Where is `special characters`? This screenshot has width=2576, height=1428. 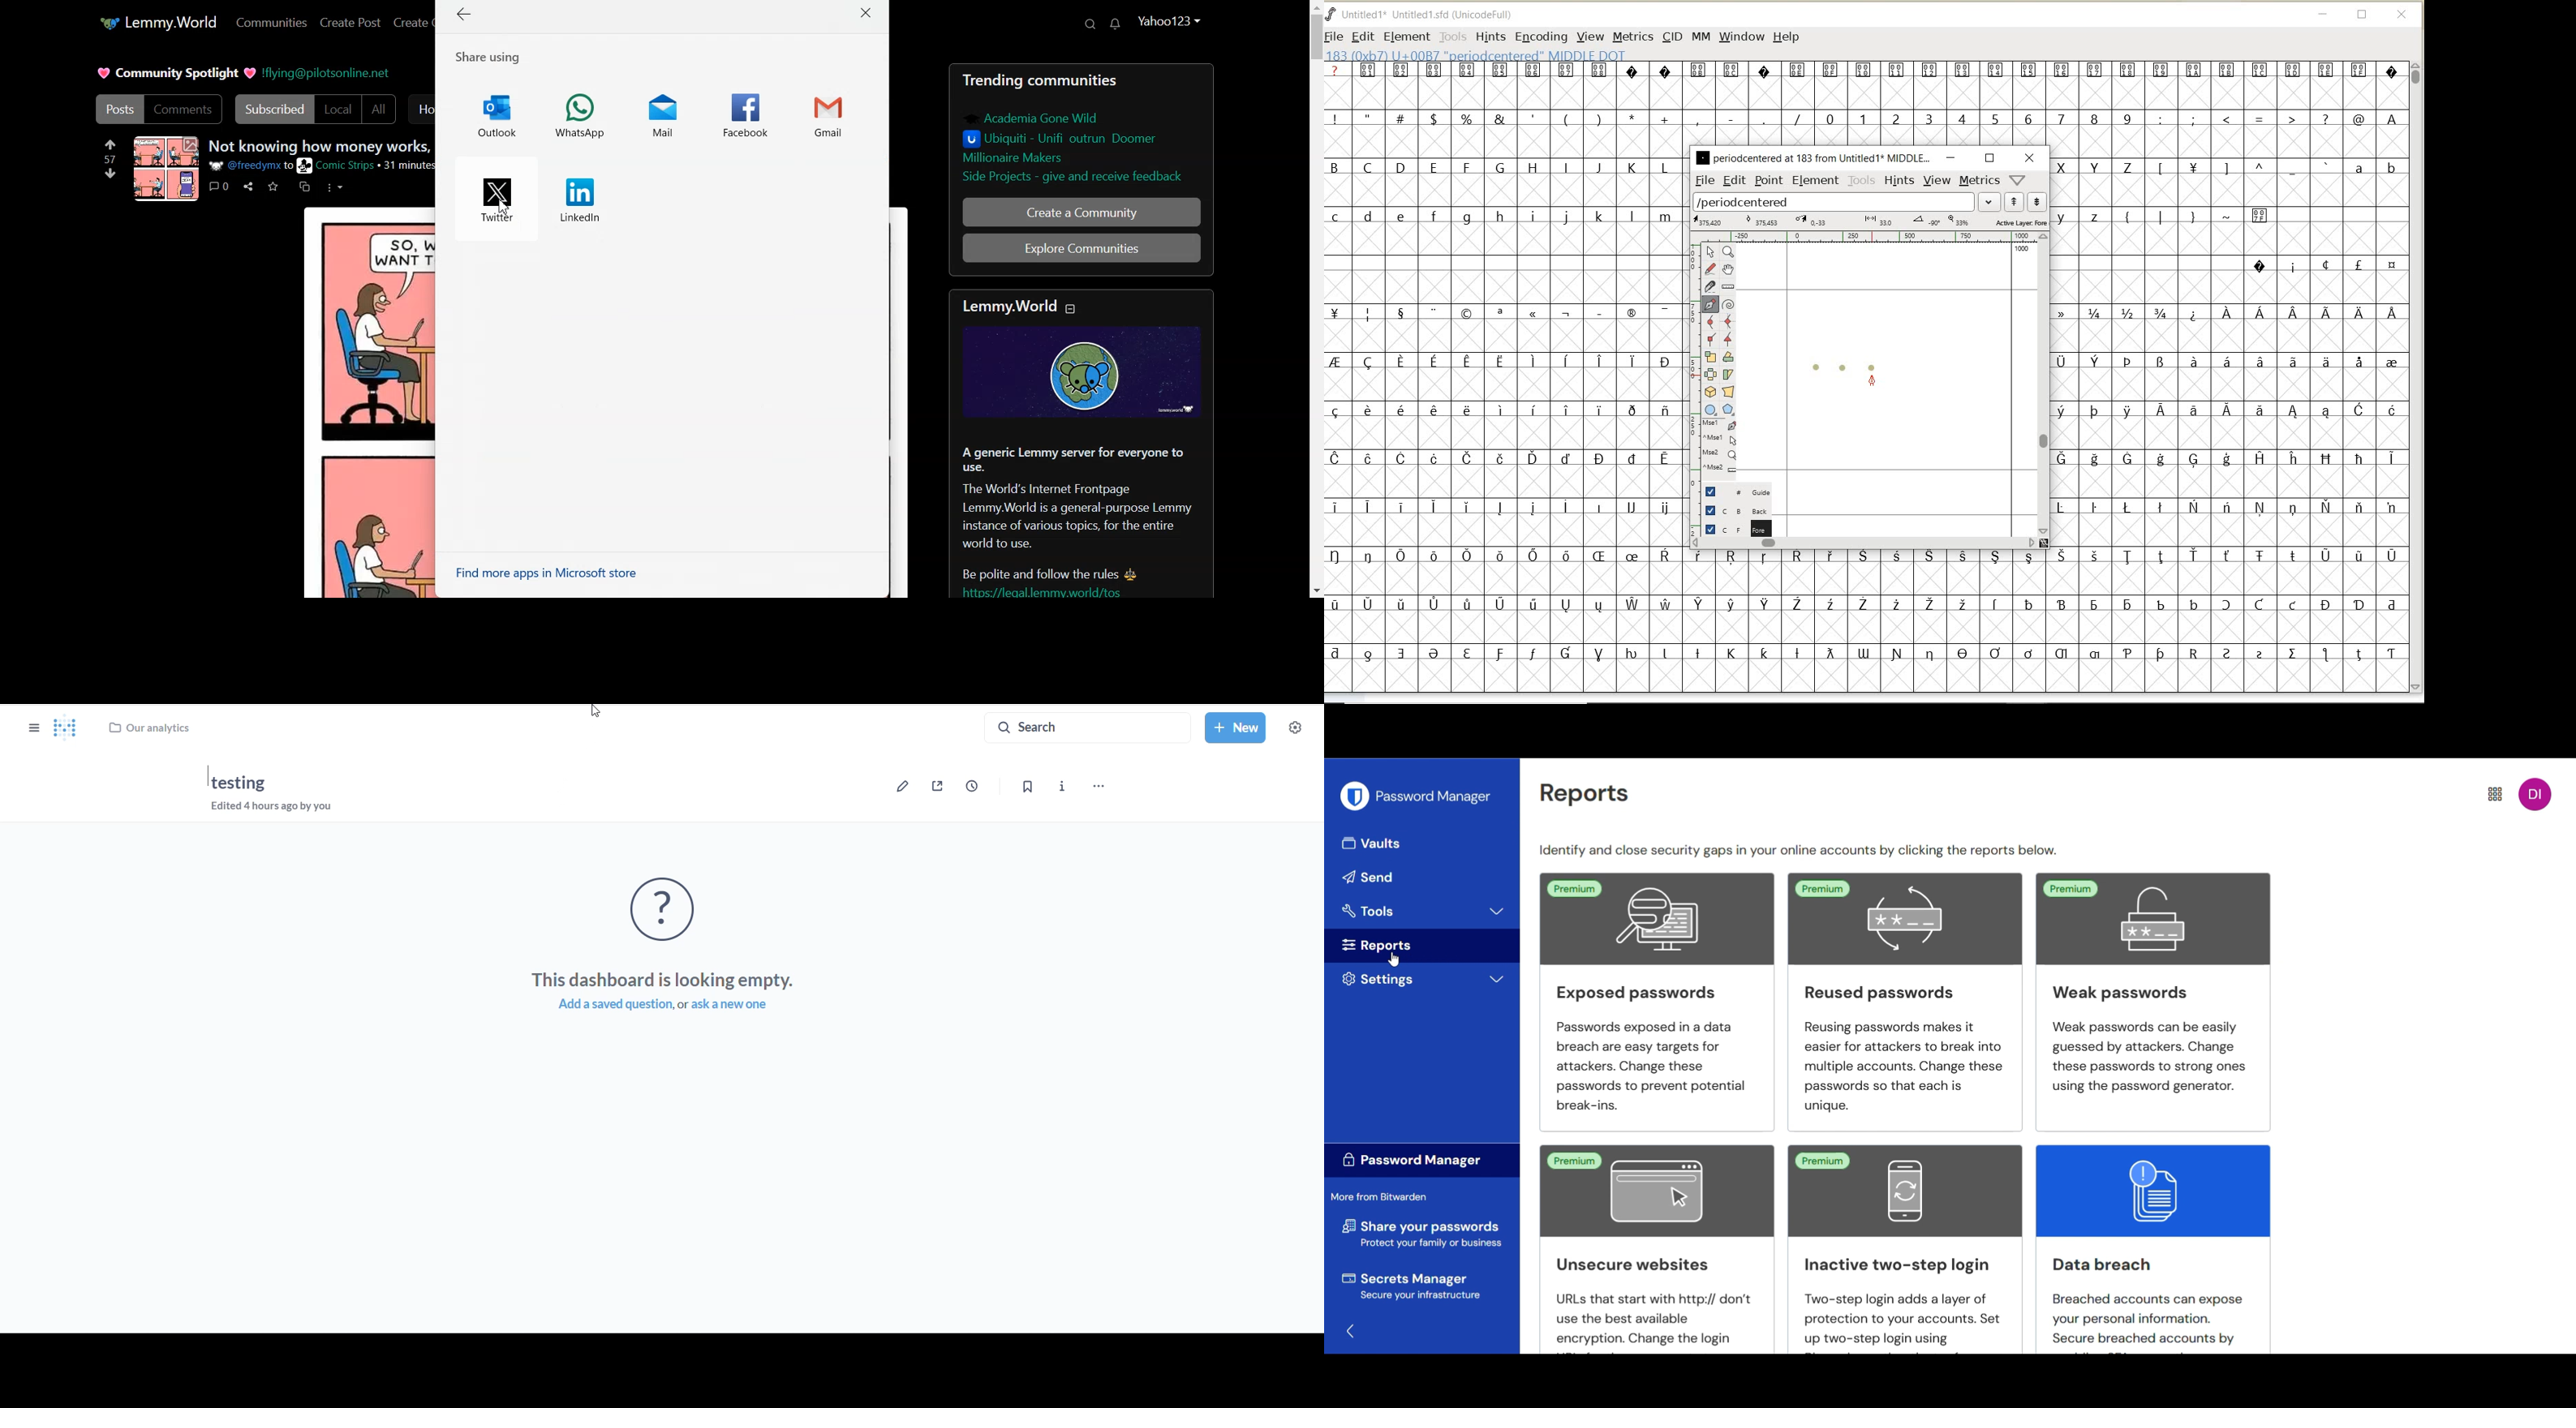 special characters is located at coordinates (2213, 221).